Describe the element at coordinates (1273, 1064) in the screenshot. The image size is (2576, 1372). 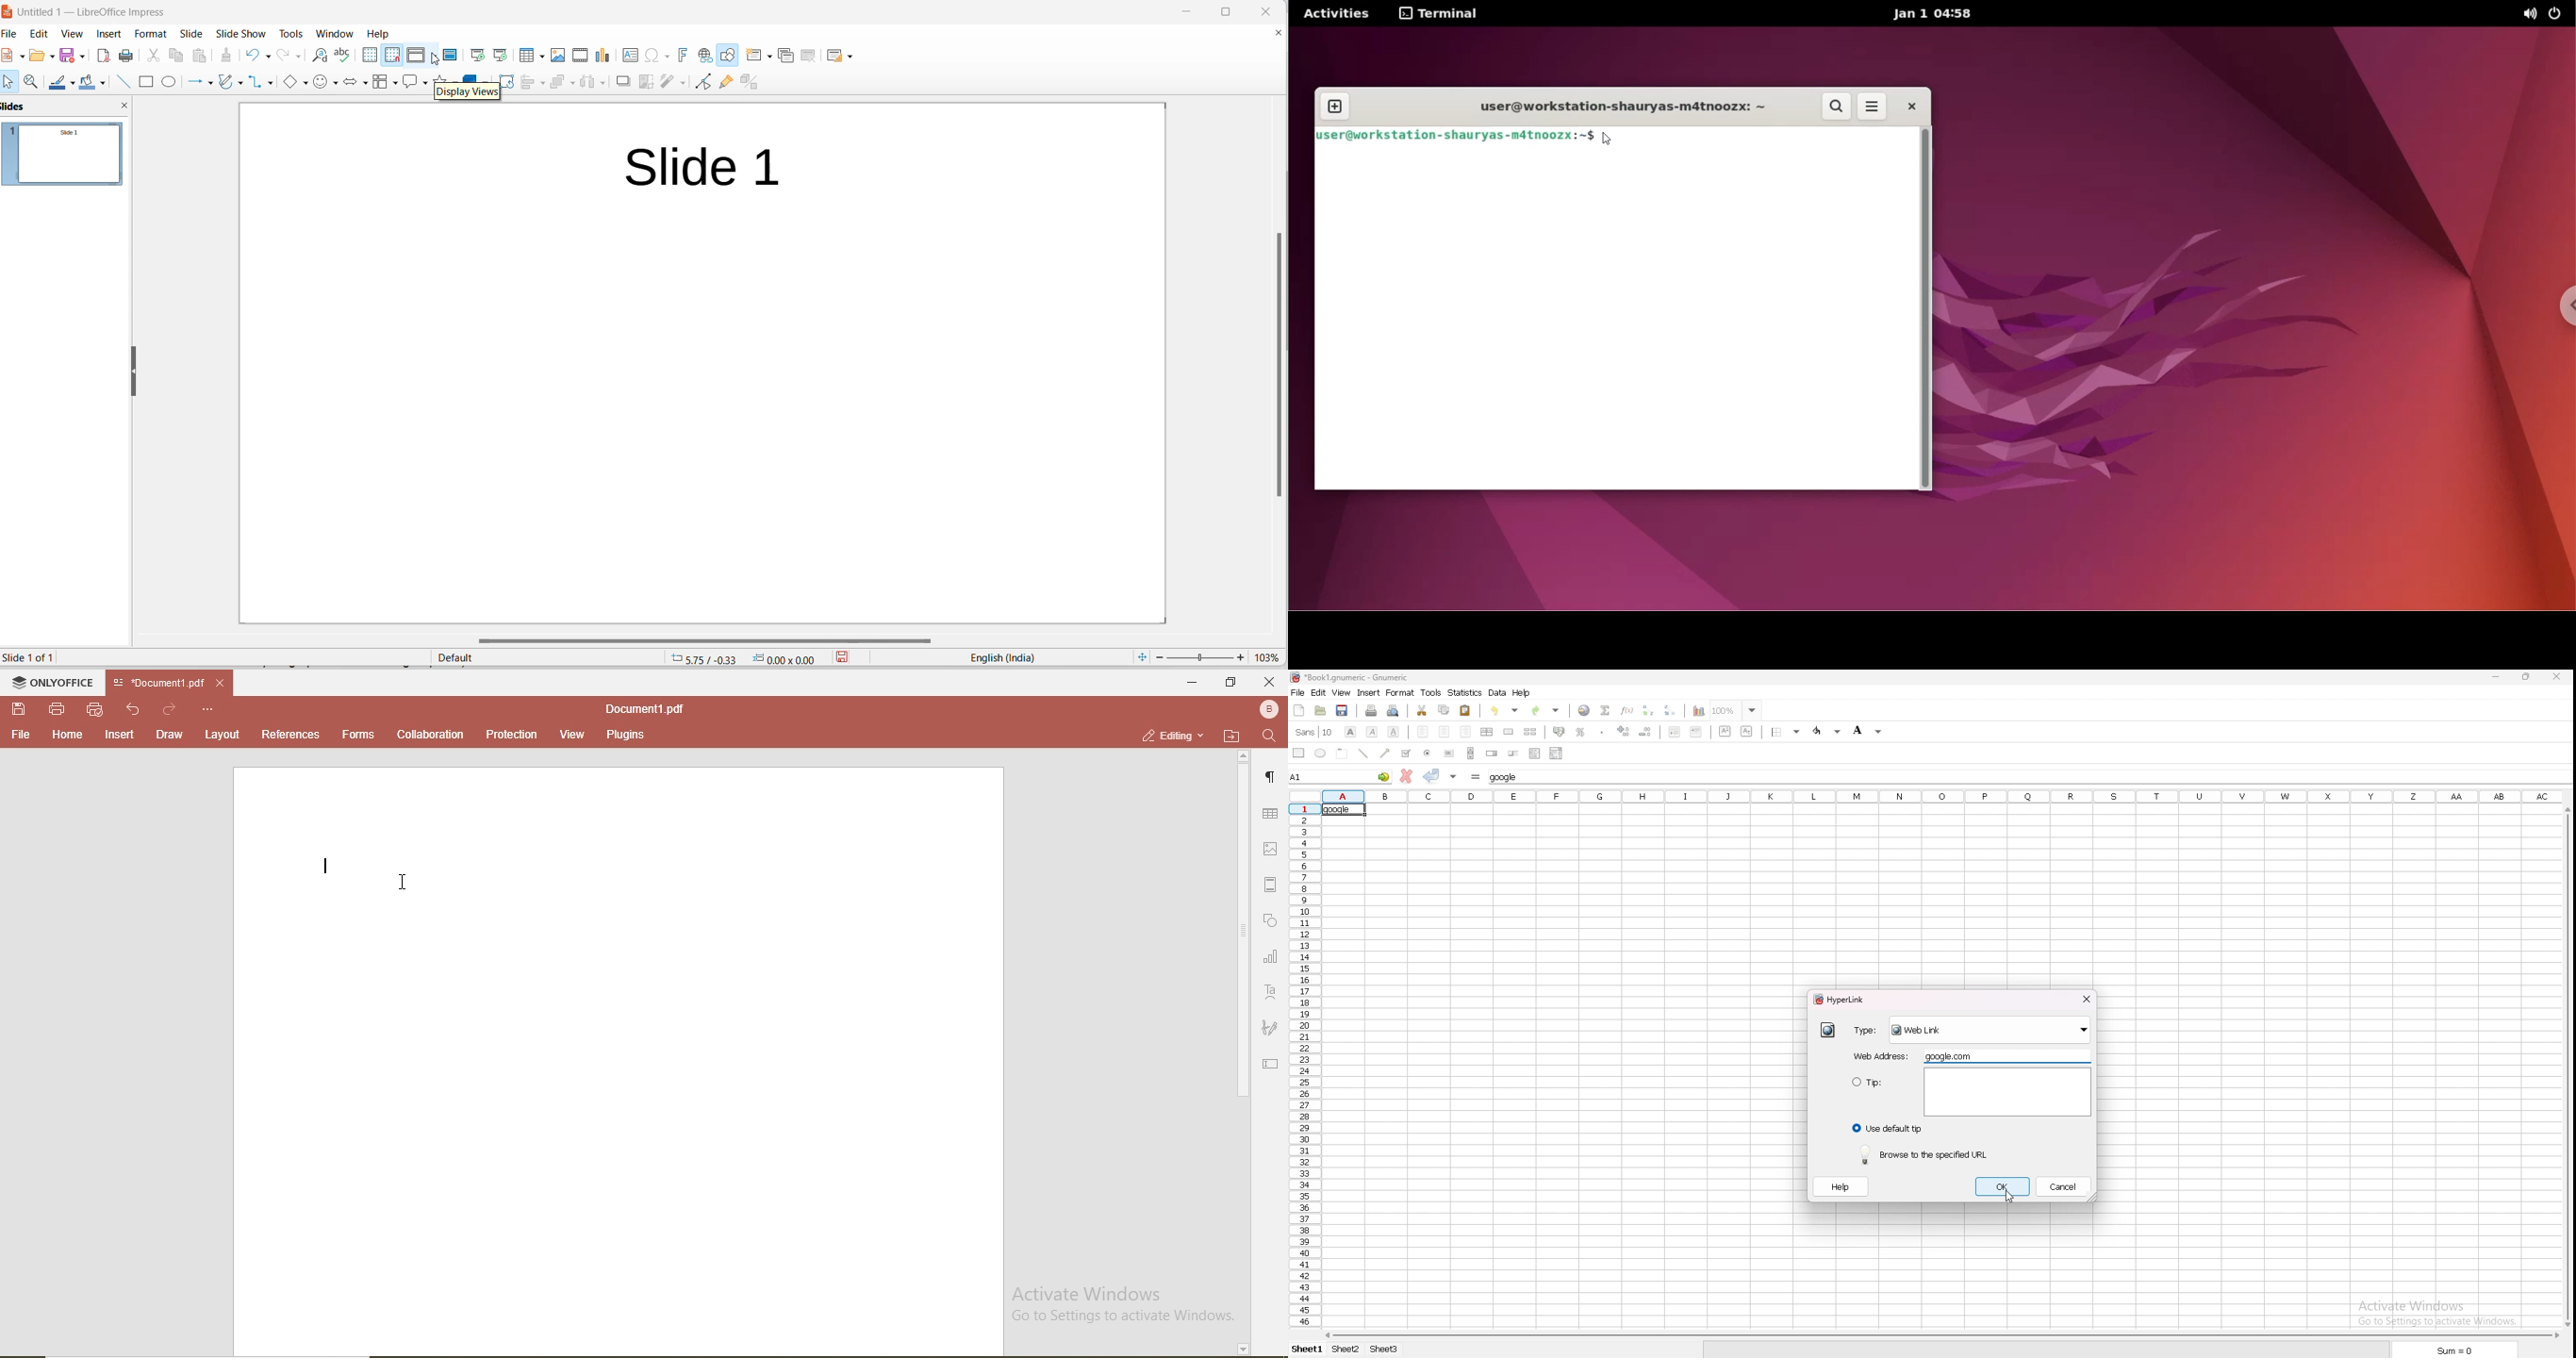
I see `edit` at that location.